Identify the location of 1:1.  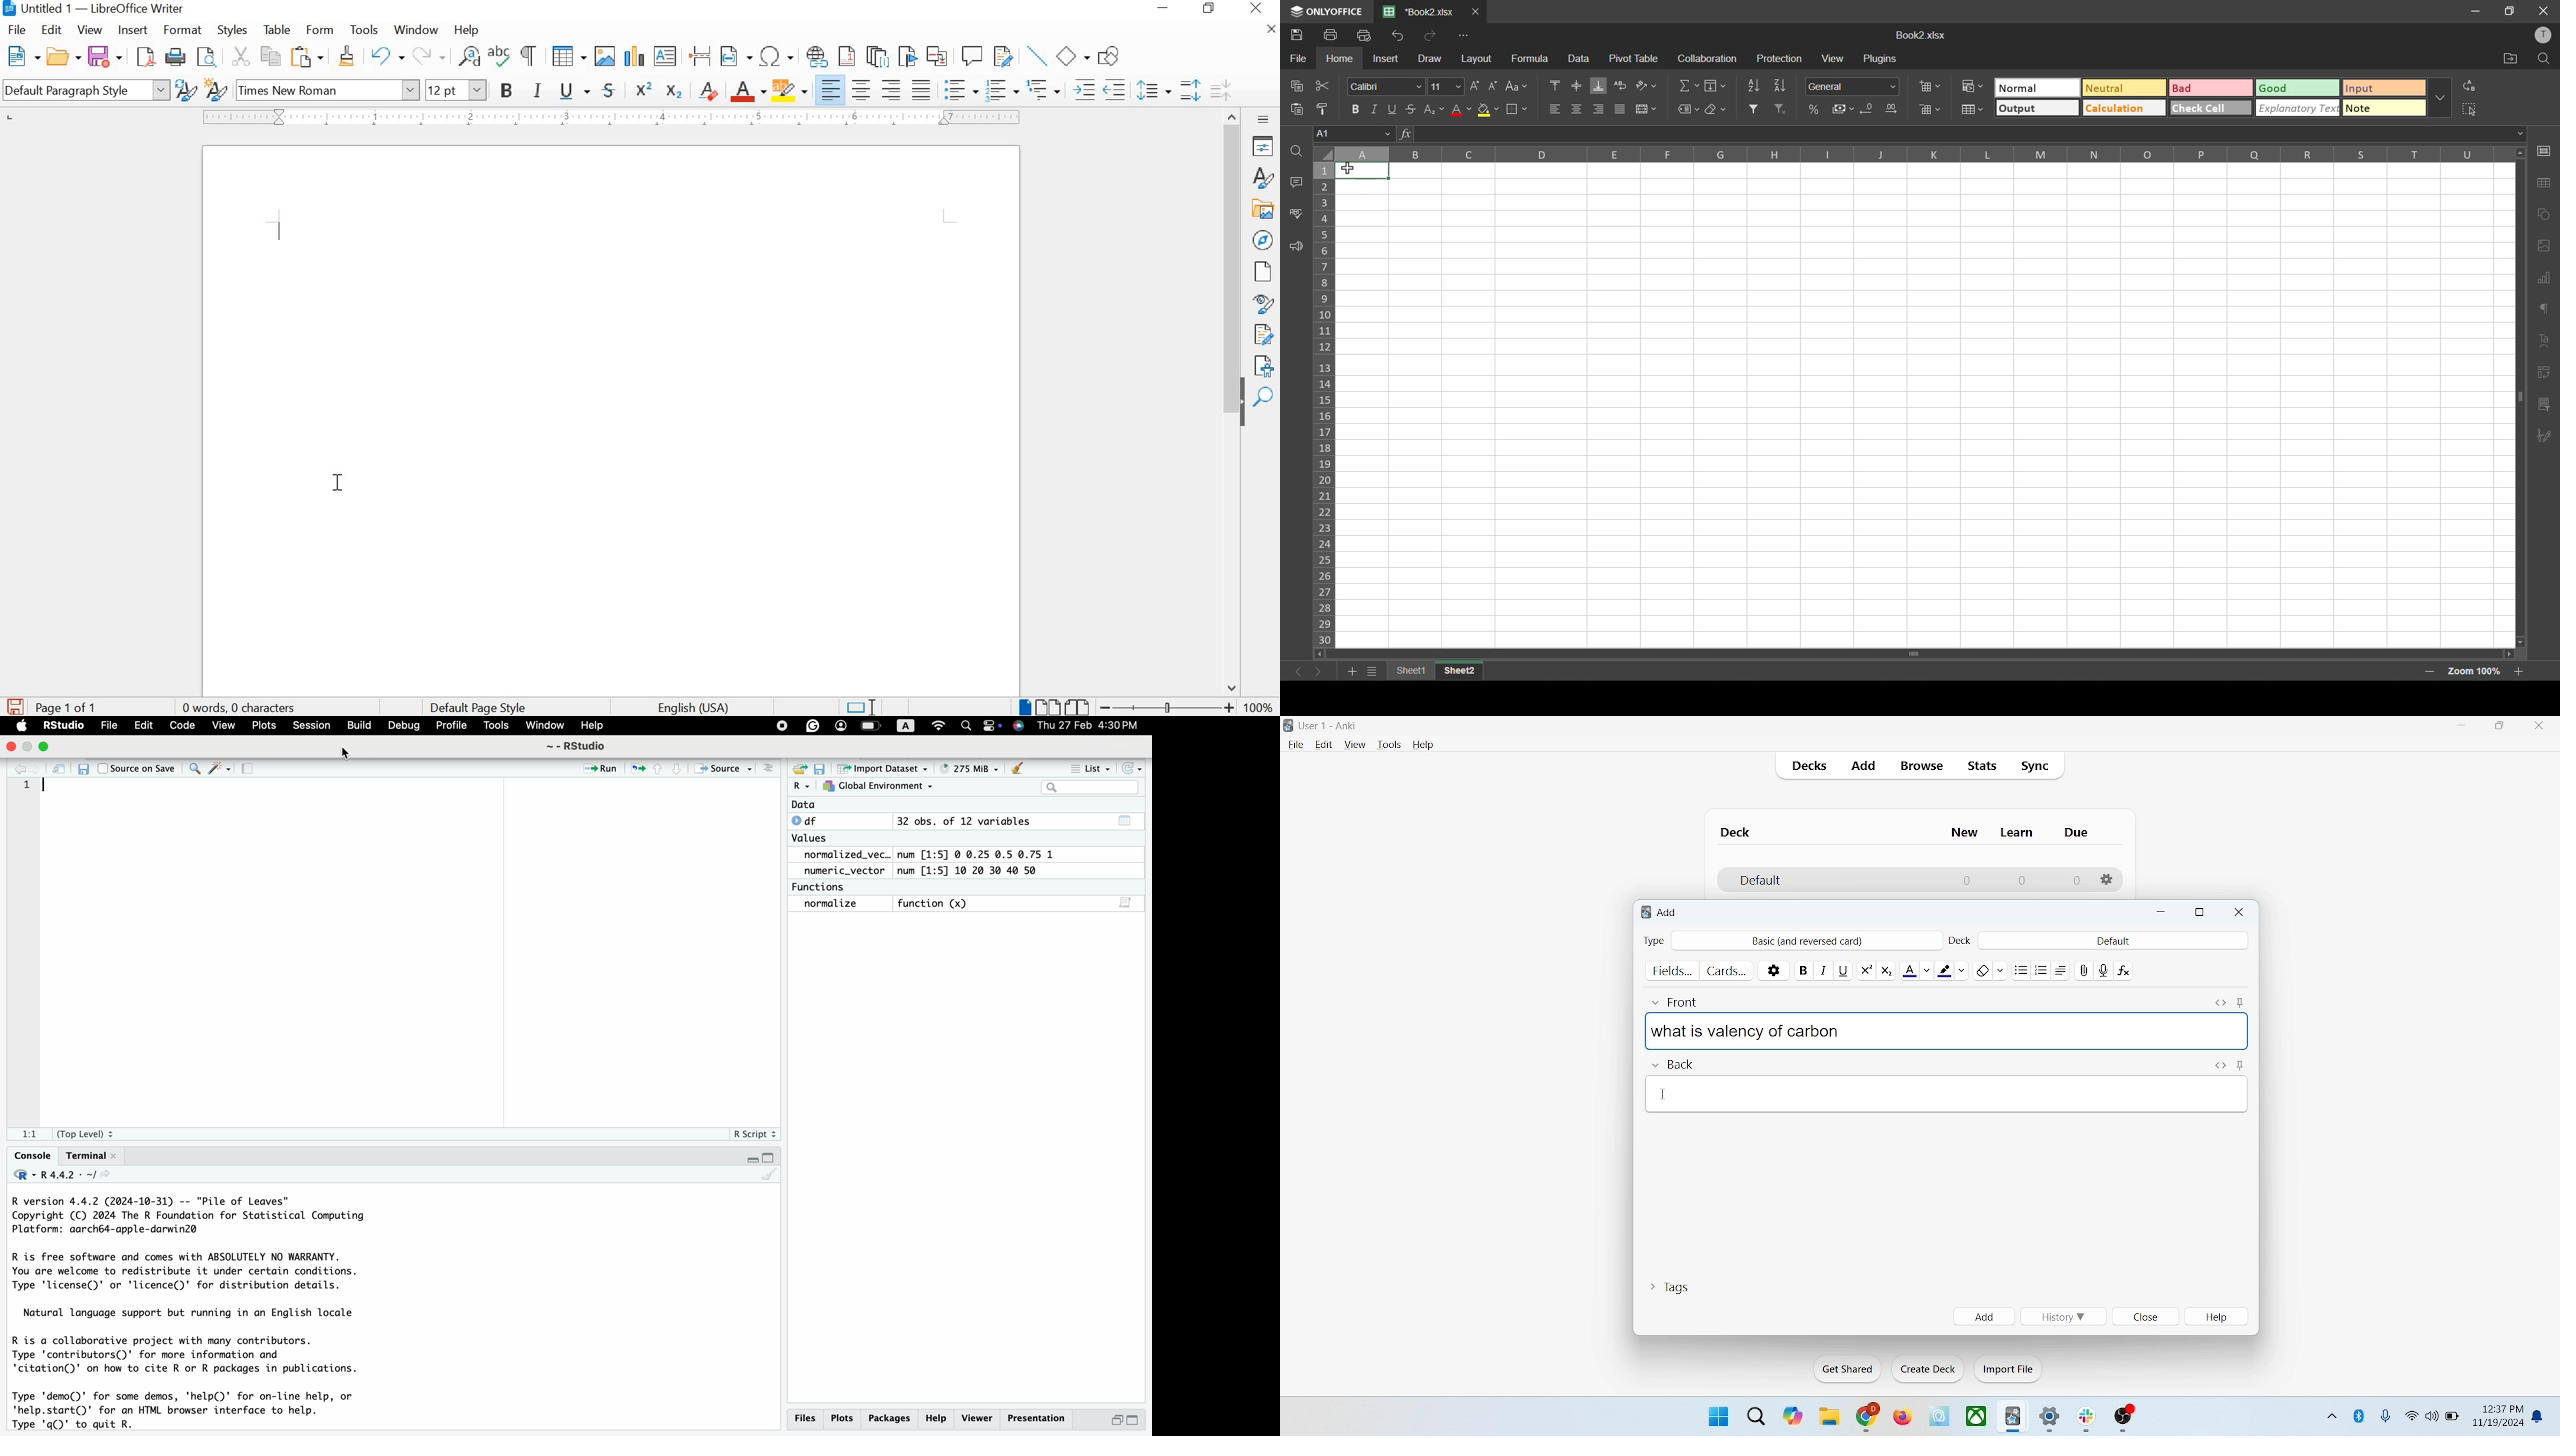
(30, 1135).